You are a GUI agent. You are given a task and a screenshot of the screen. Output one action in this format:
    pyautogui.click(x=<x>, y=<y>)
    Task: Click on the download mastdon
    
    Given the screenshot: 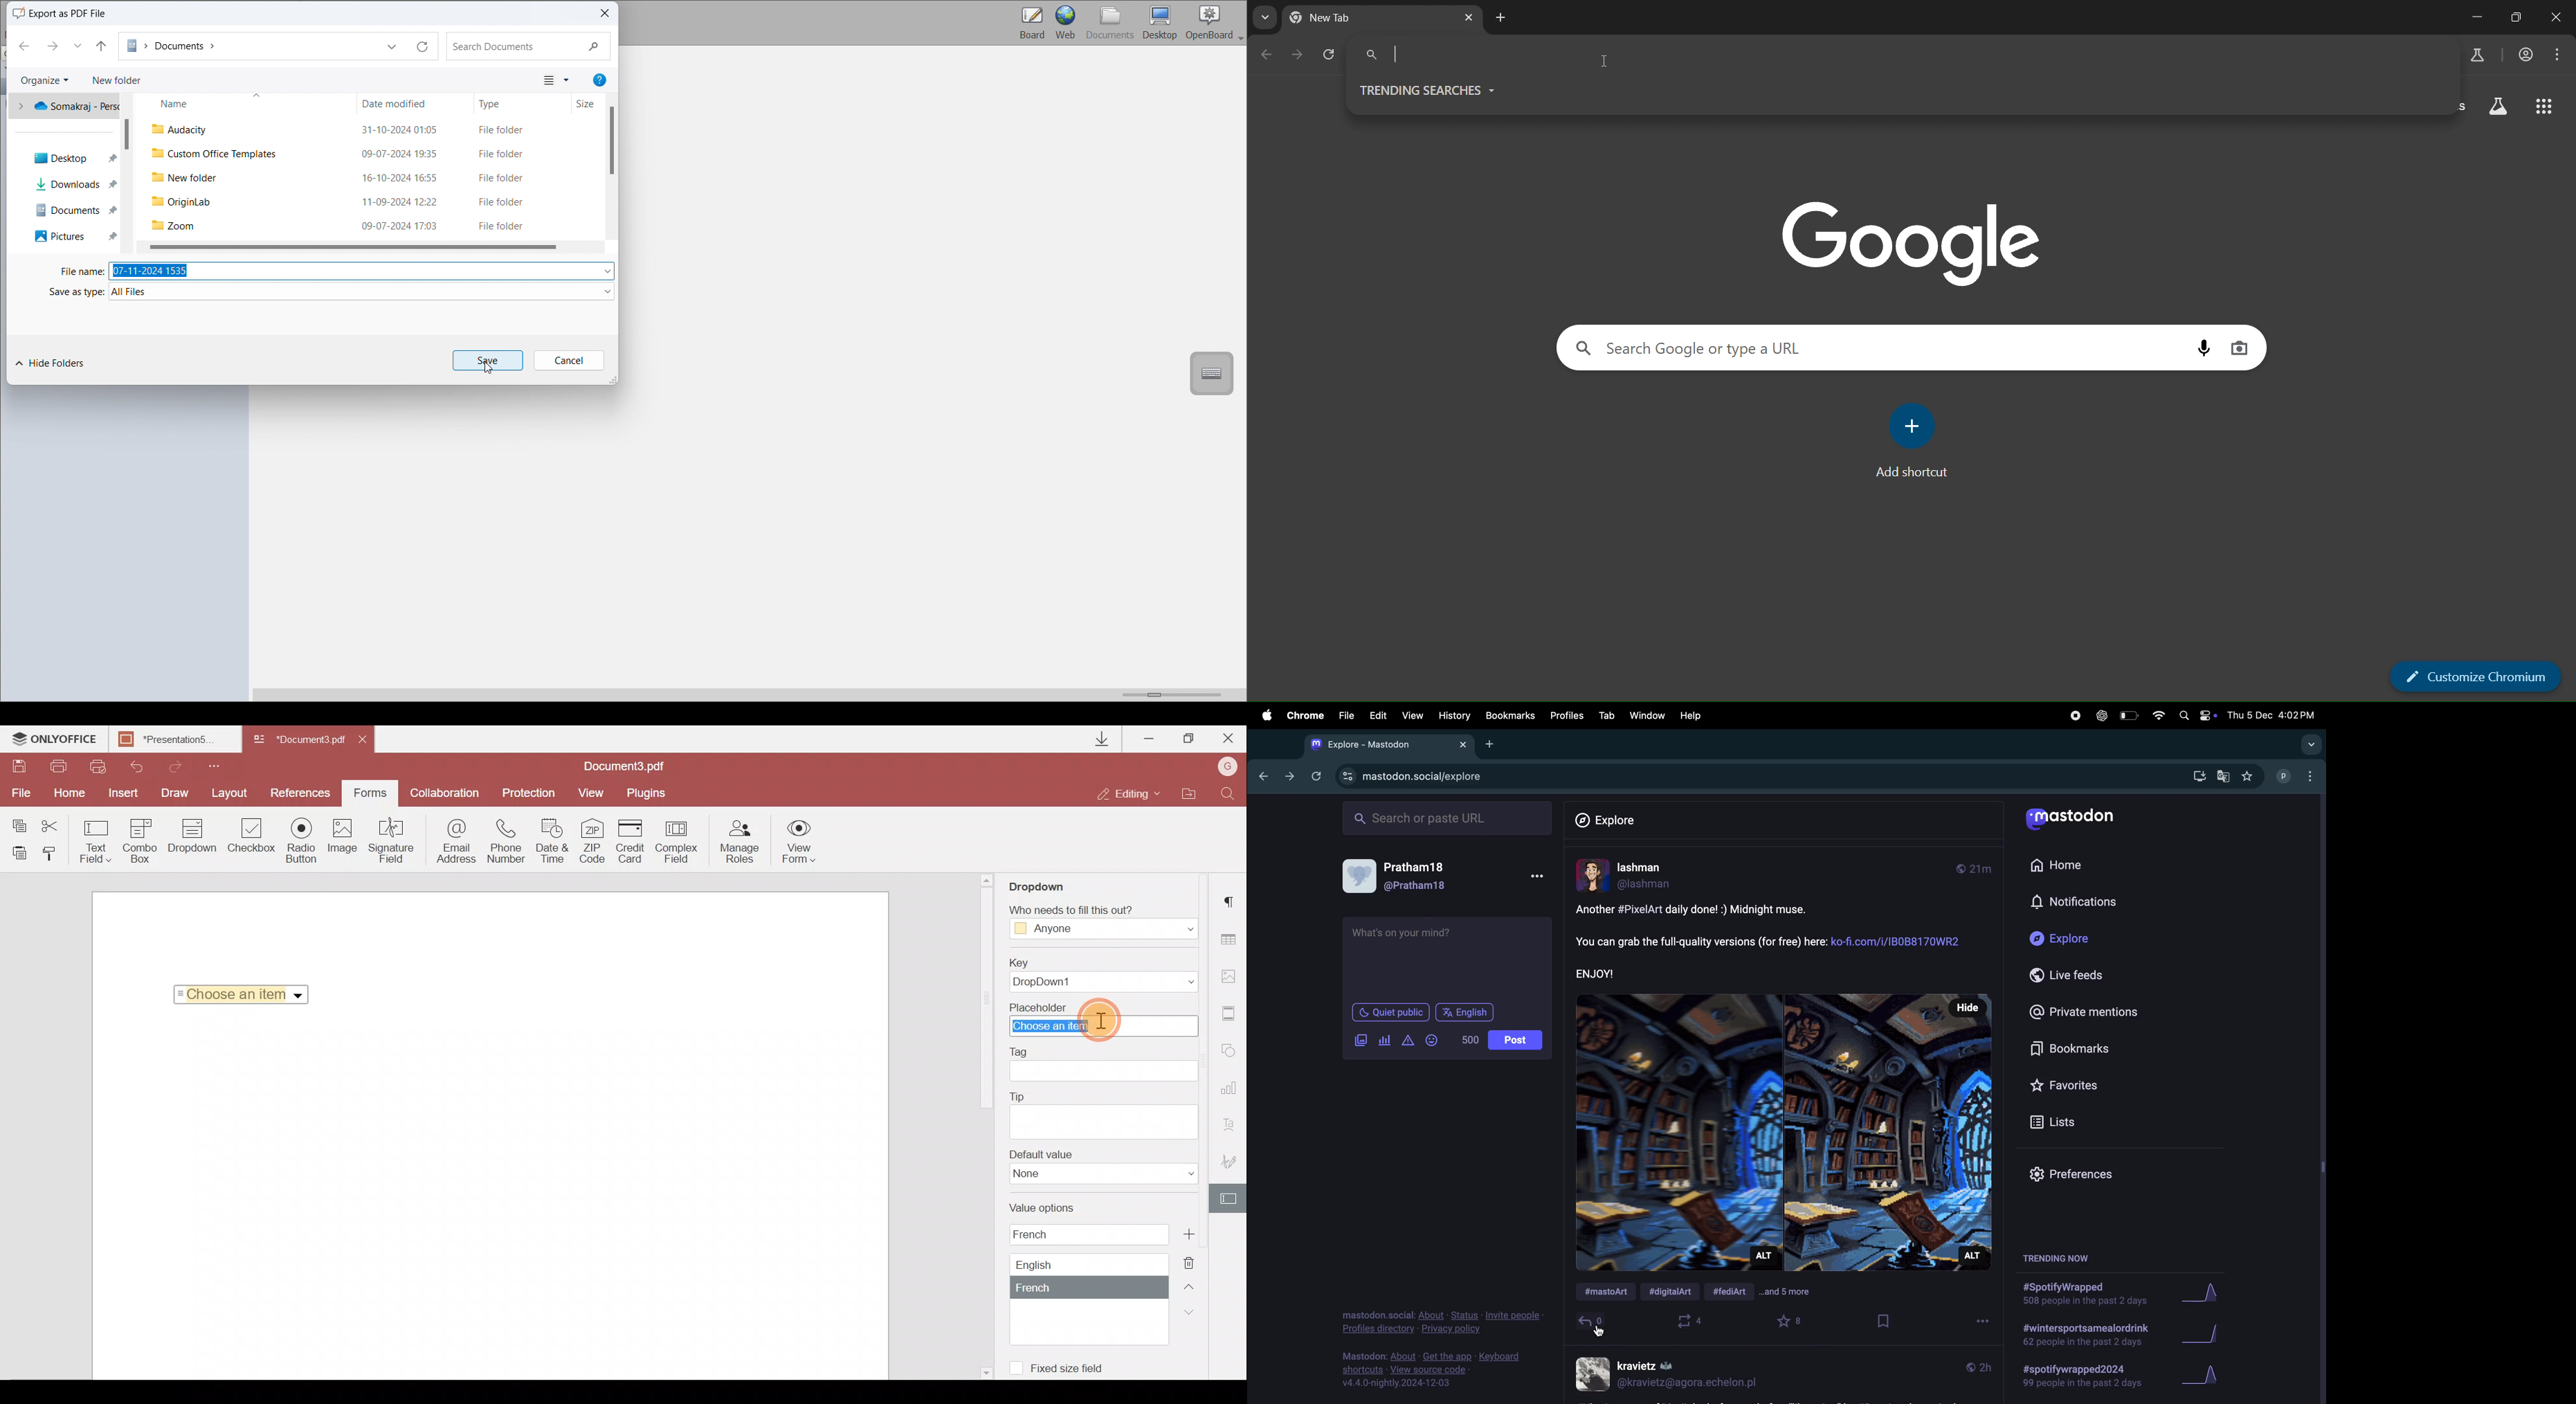 What is the action you would take?
    pyautogui.click(x=2198, y=775)
    